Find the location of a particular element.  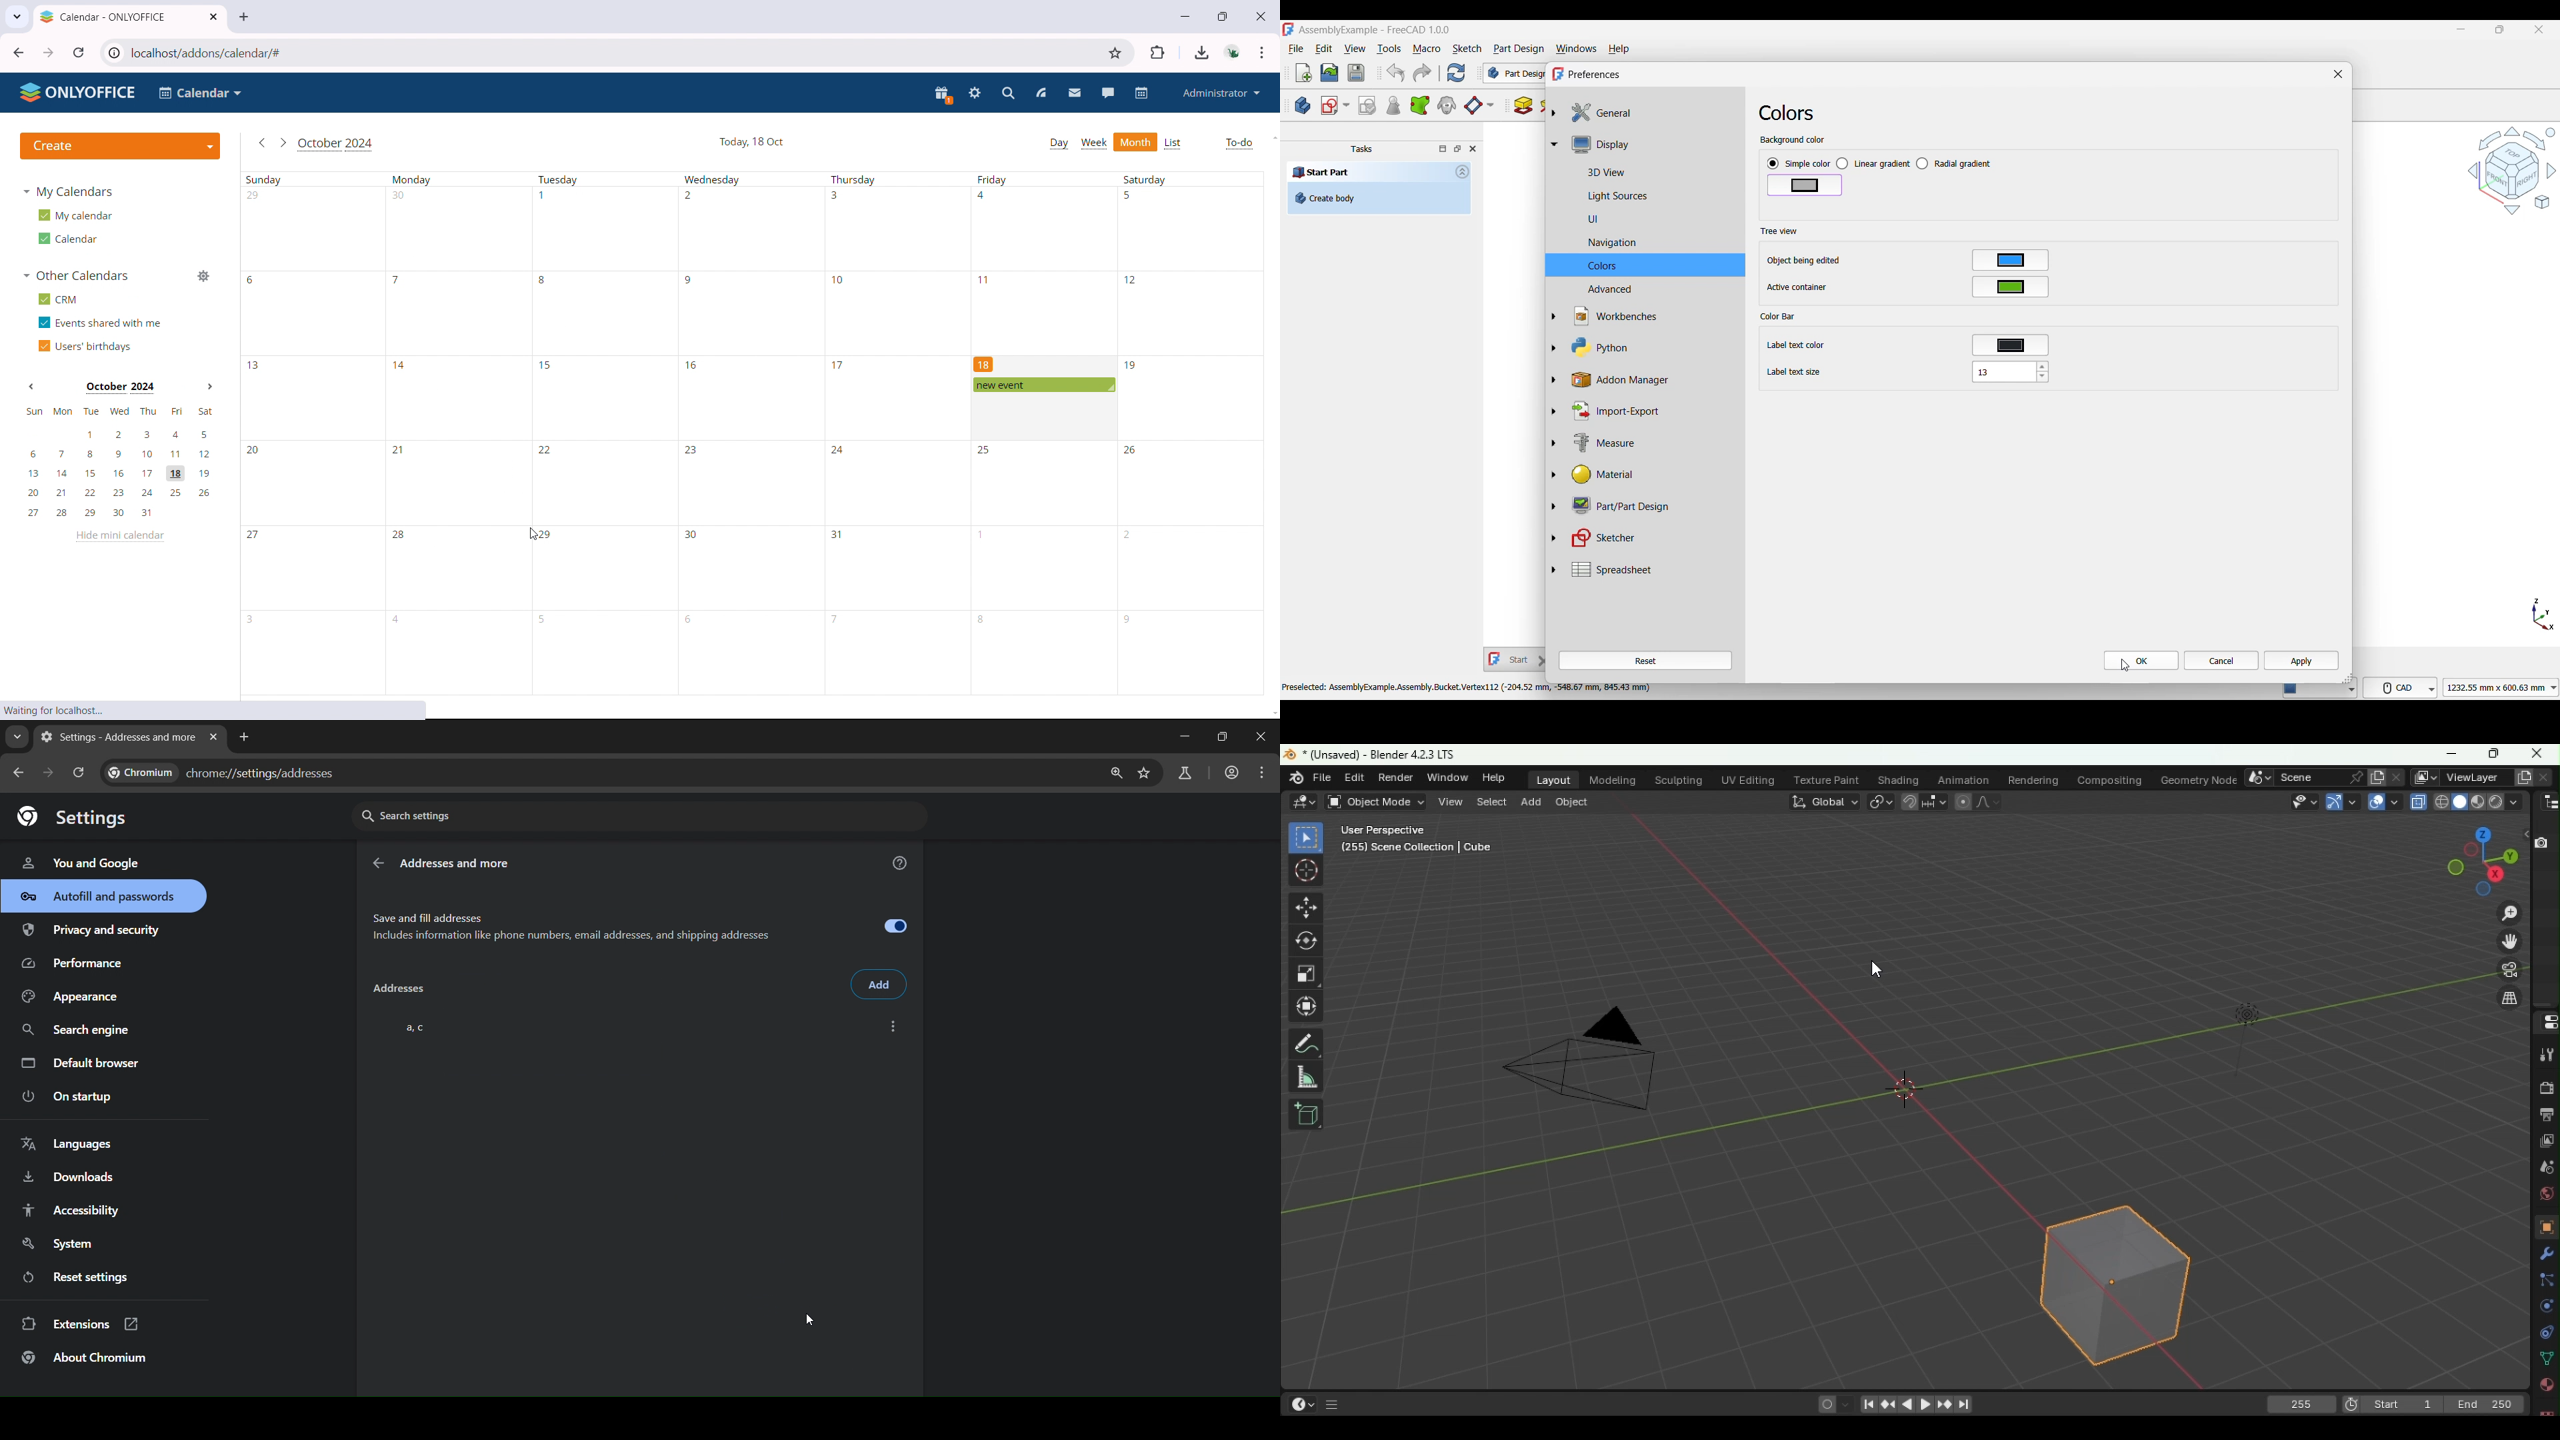

Transformation pivot point is located at coordinates (1882, 802).